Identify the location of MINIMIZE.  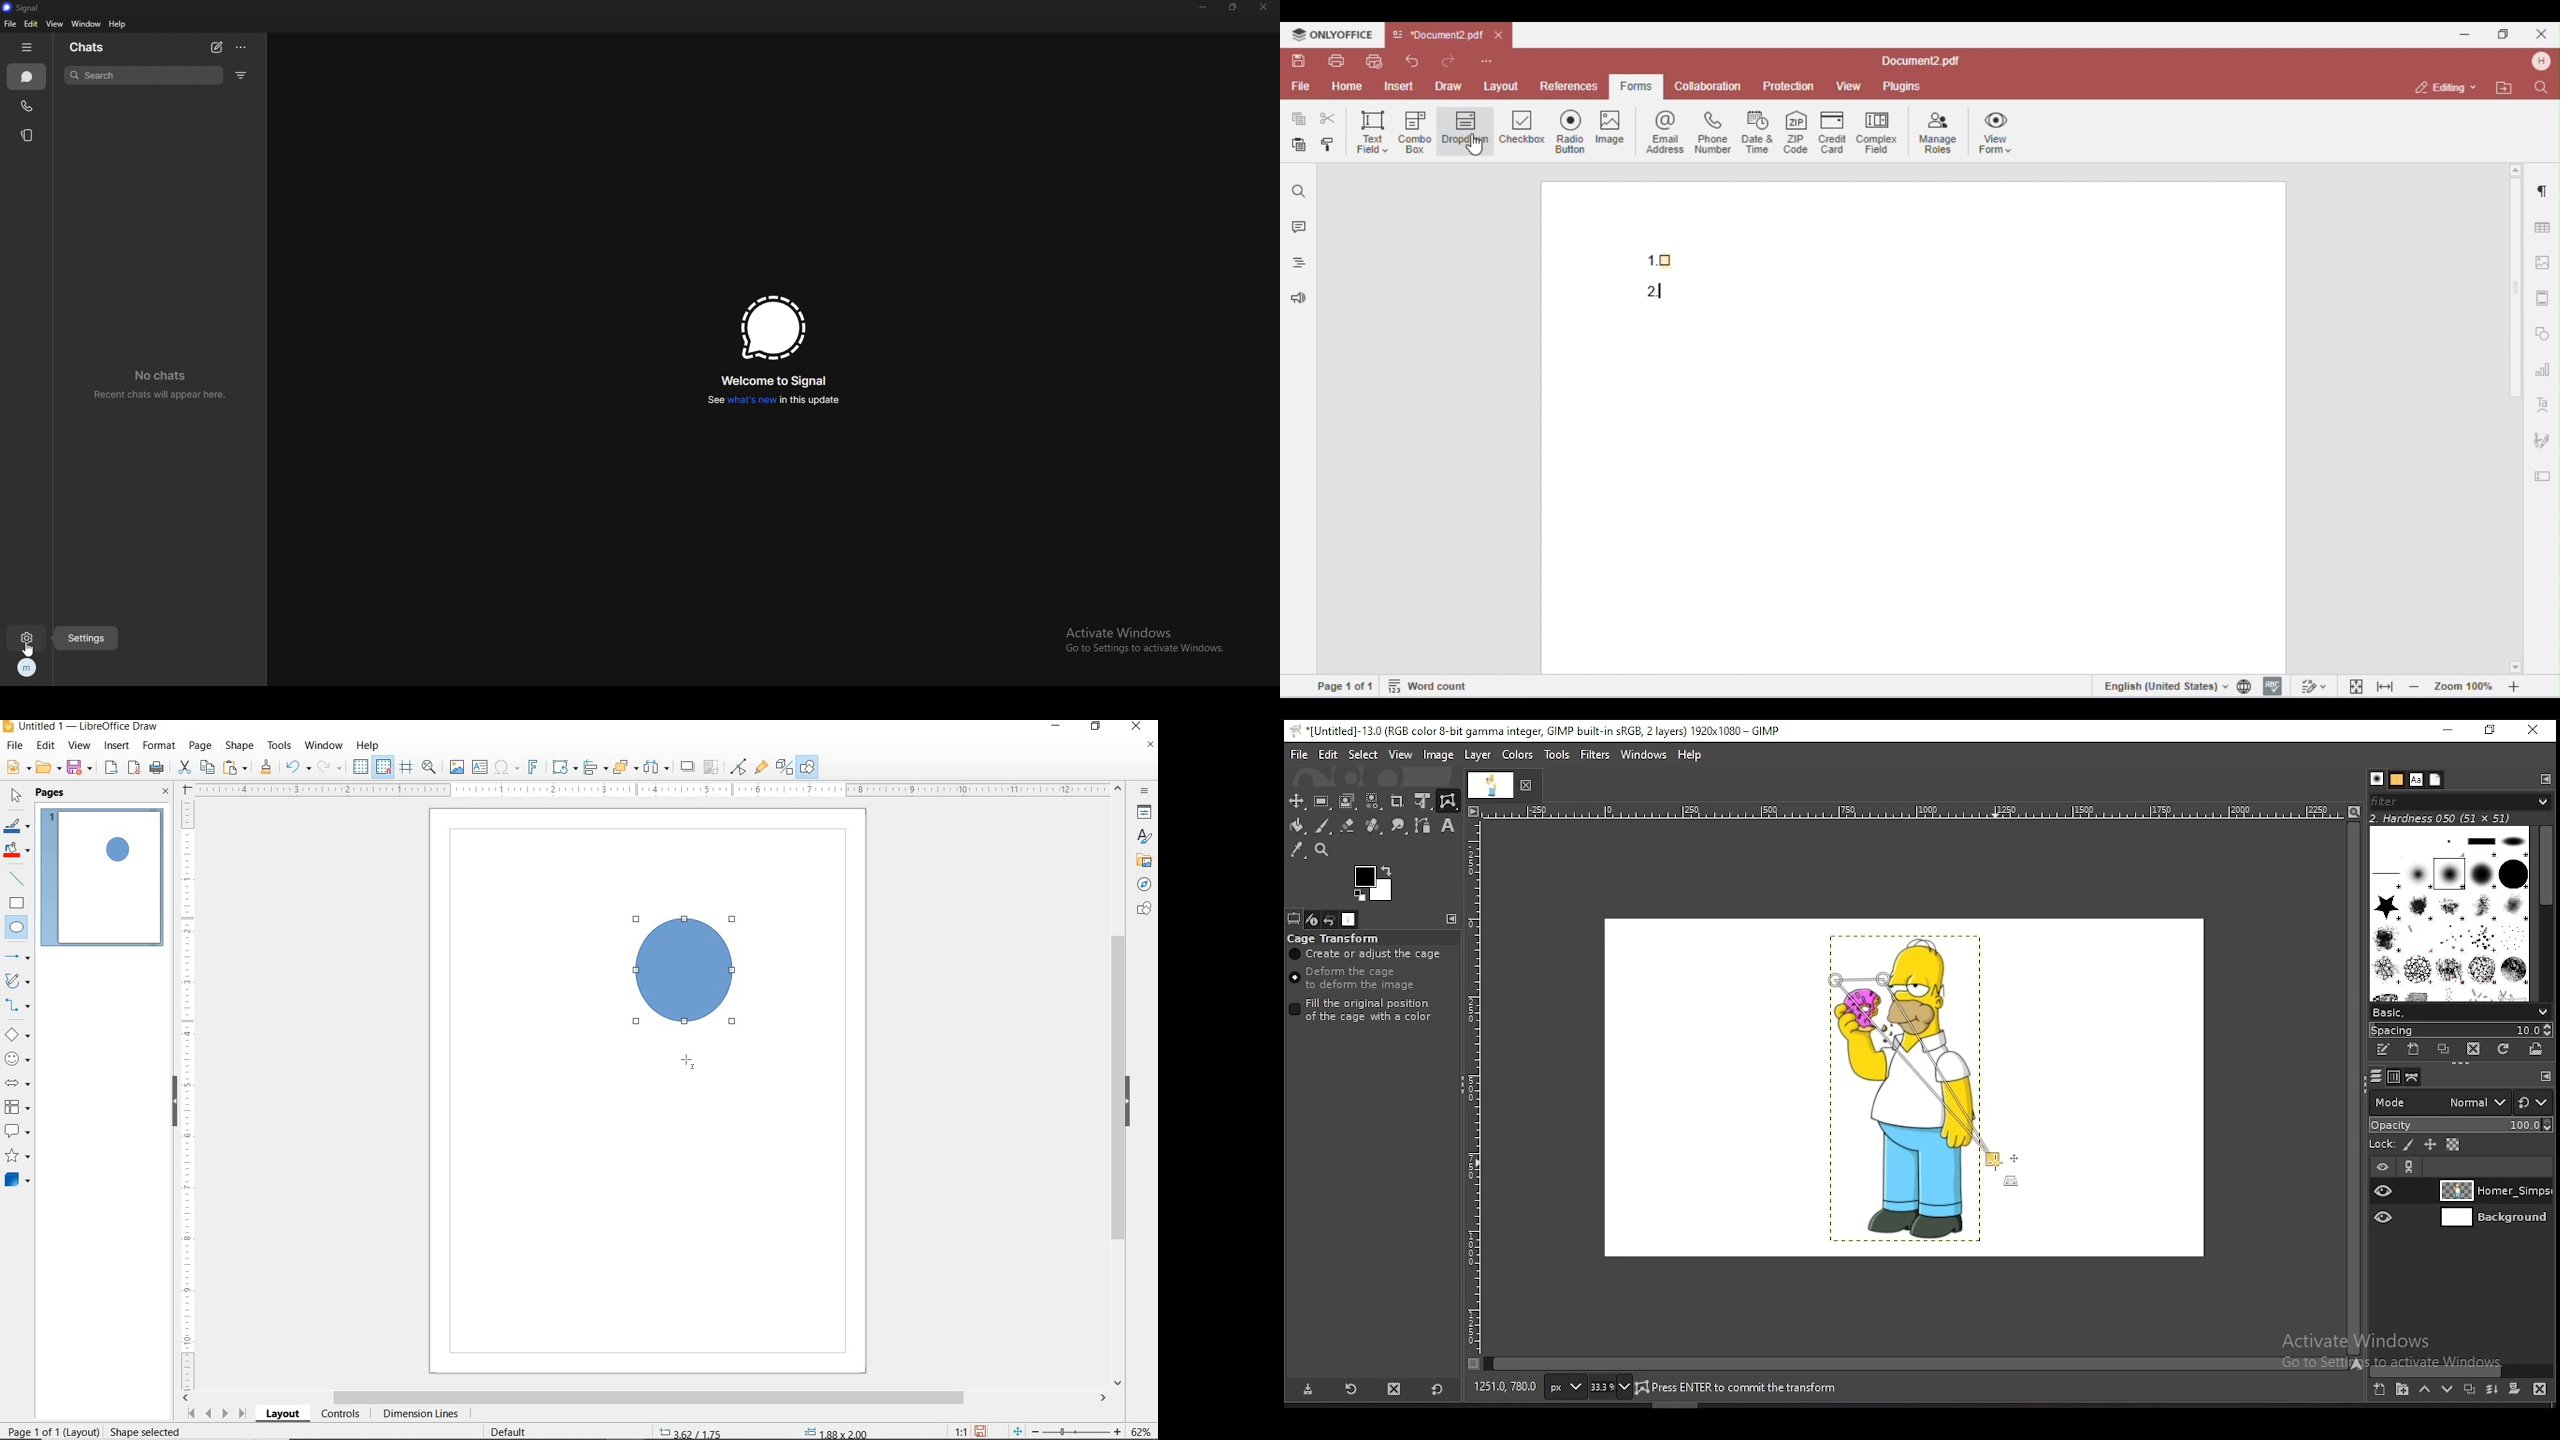
(1059, 727).